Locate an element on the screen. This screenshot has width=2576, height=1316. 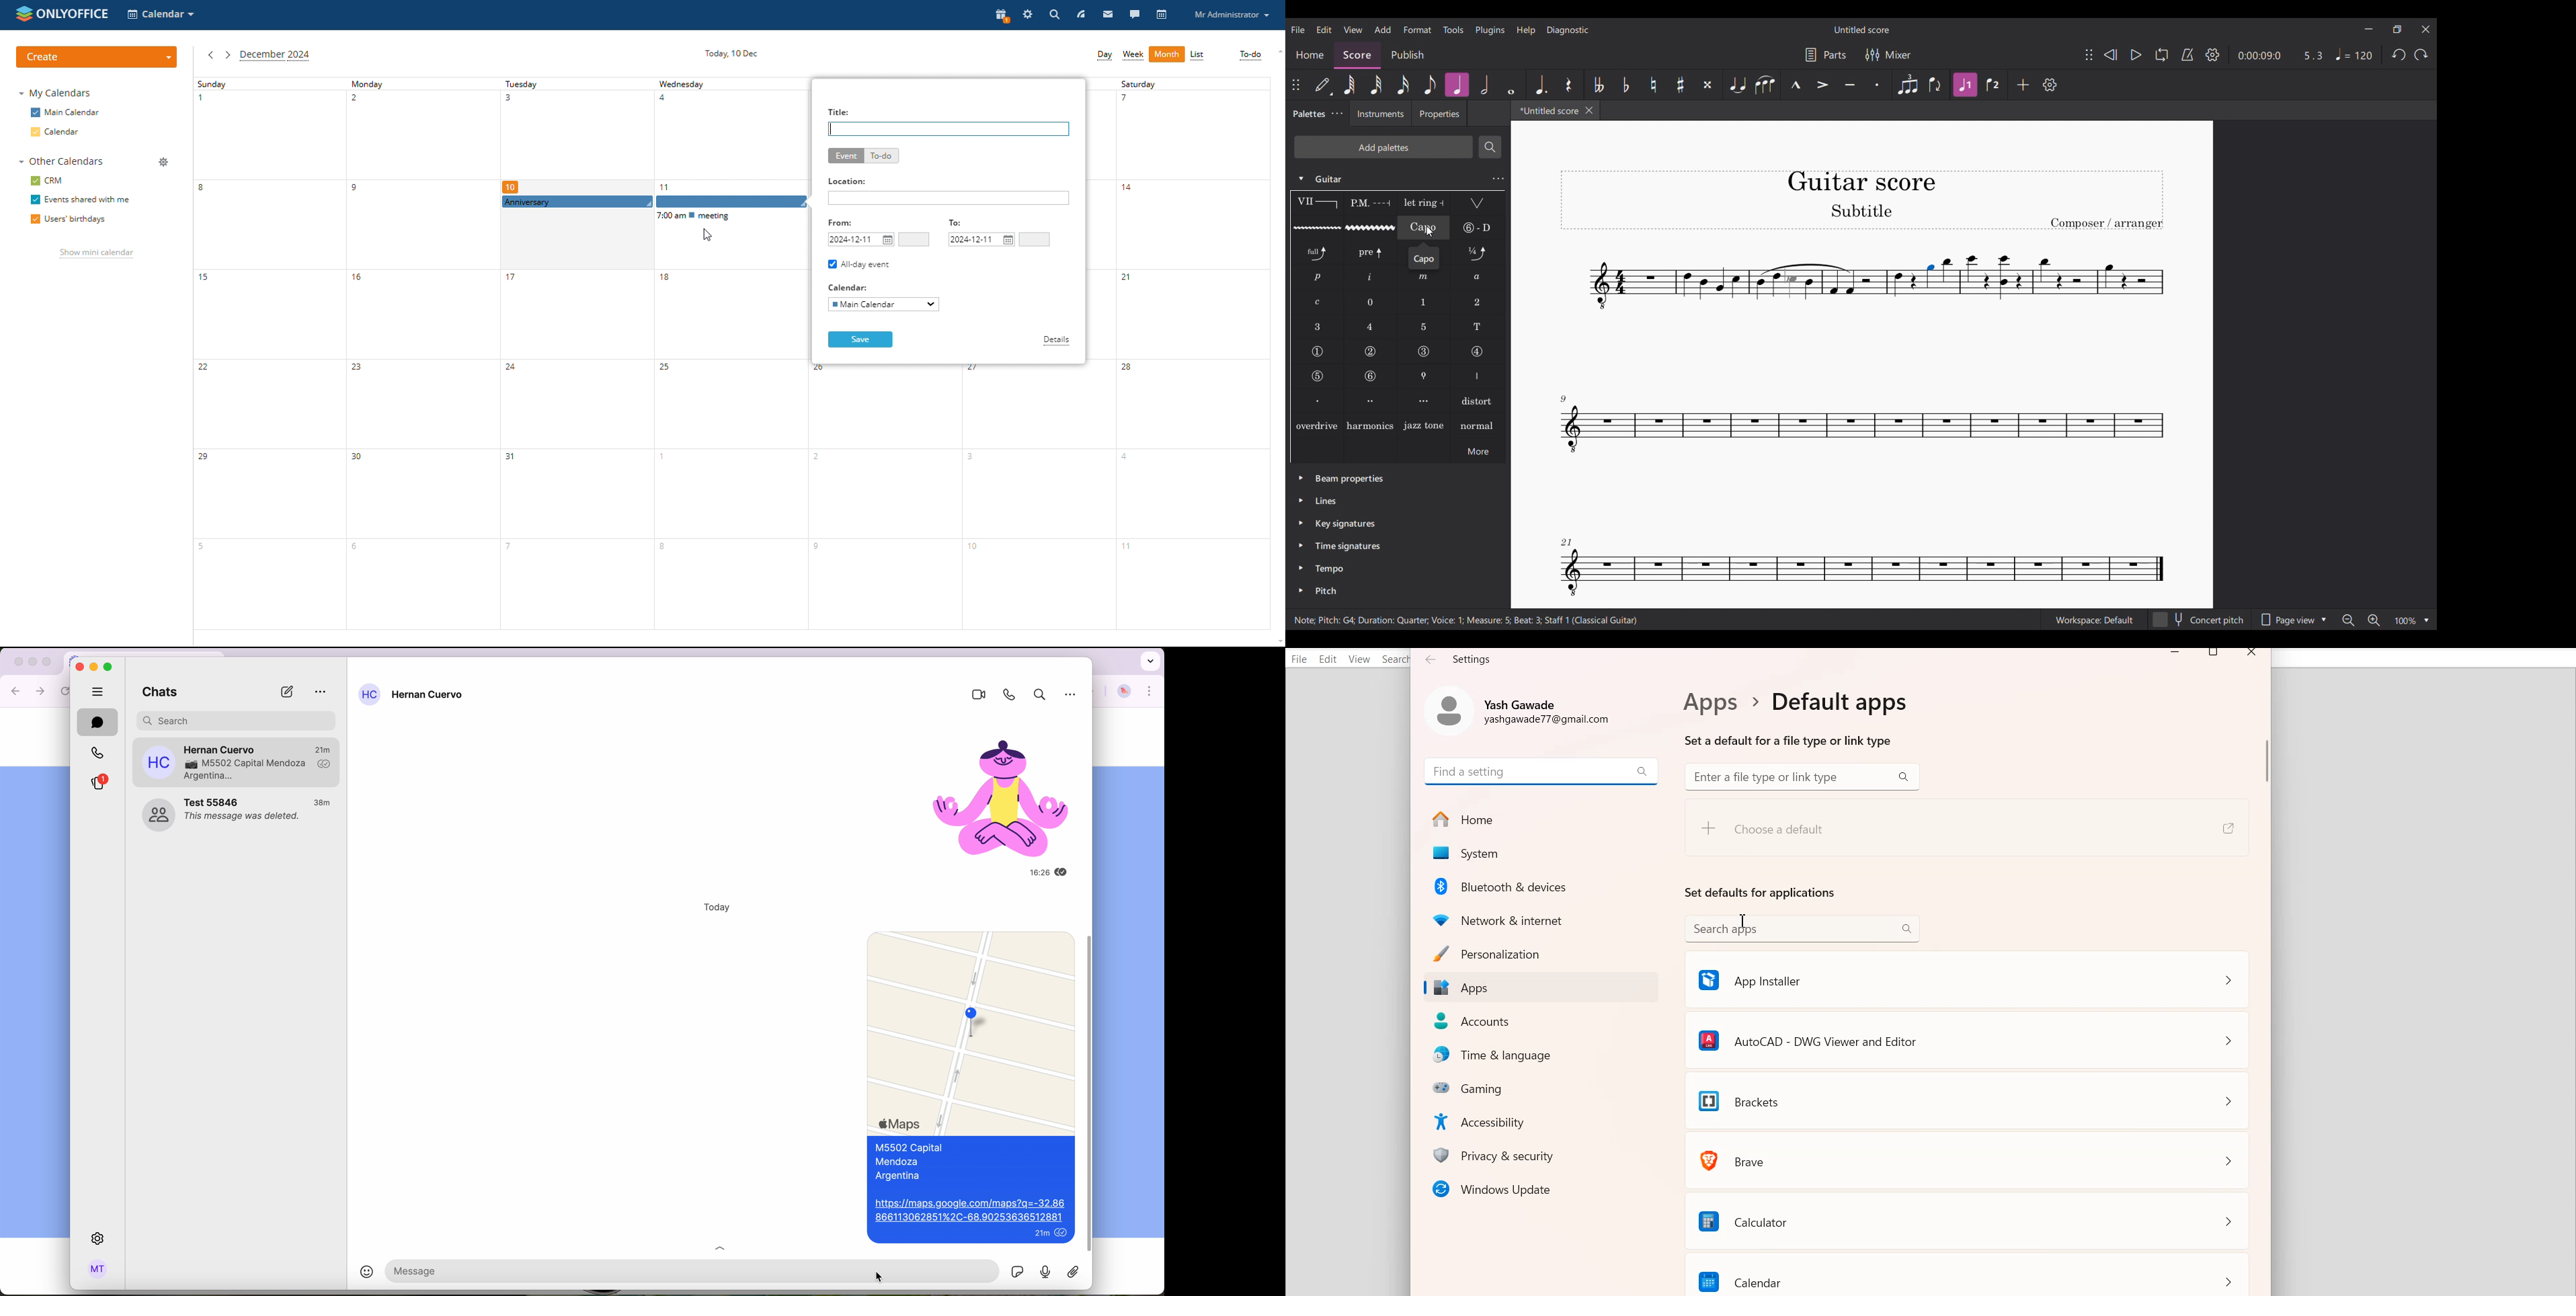
Cursor is located at coordinates (1429, 232).